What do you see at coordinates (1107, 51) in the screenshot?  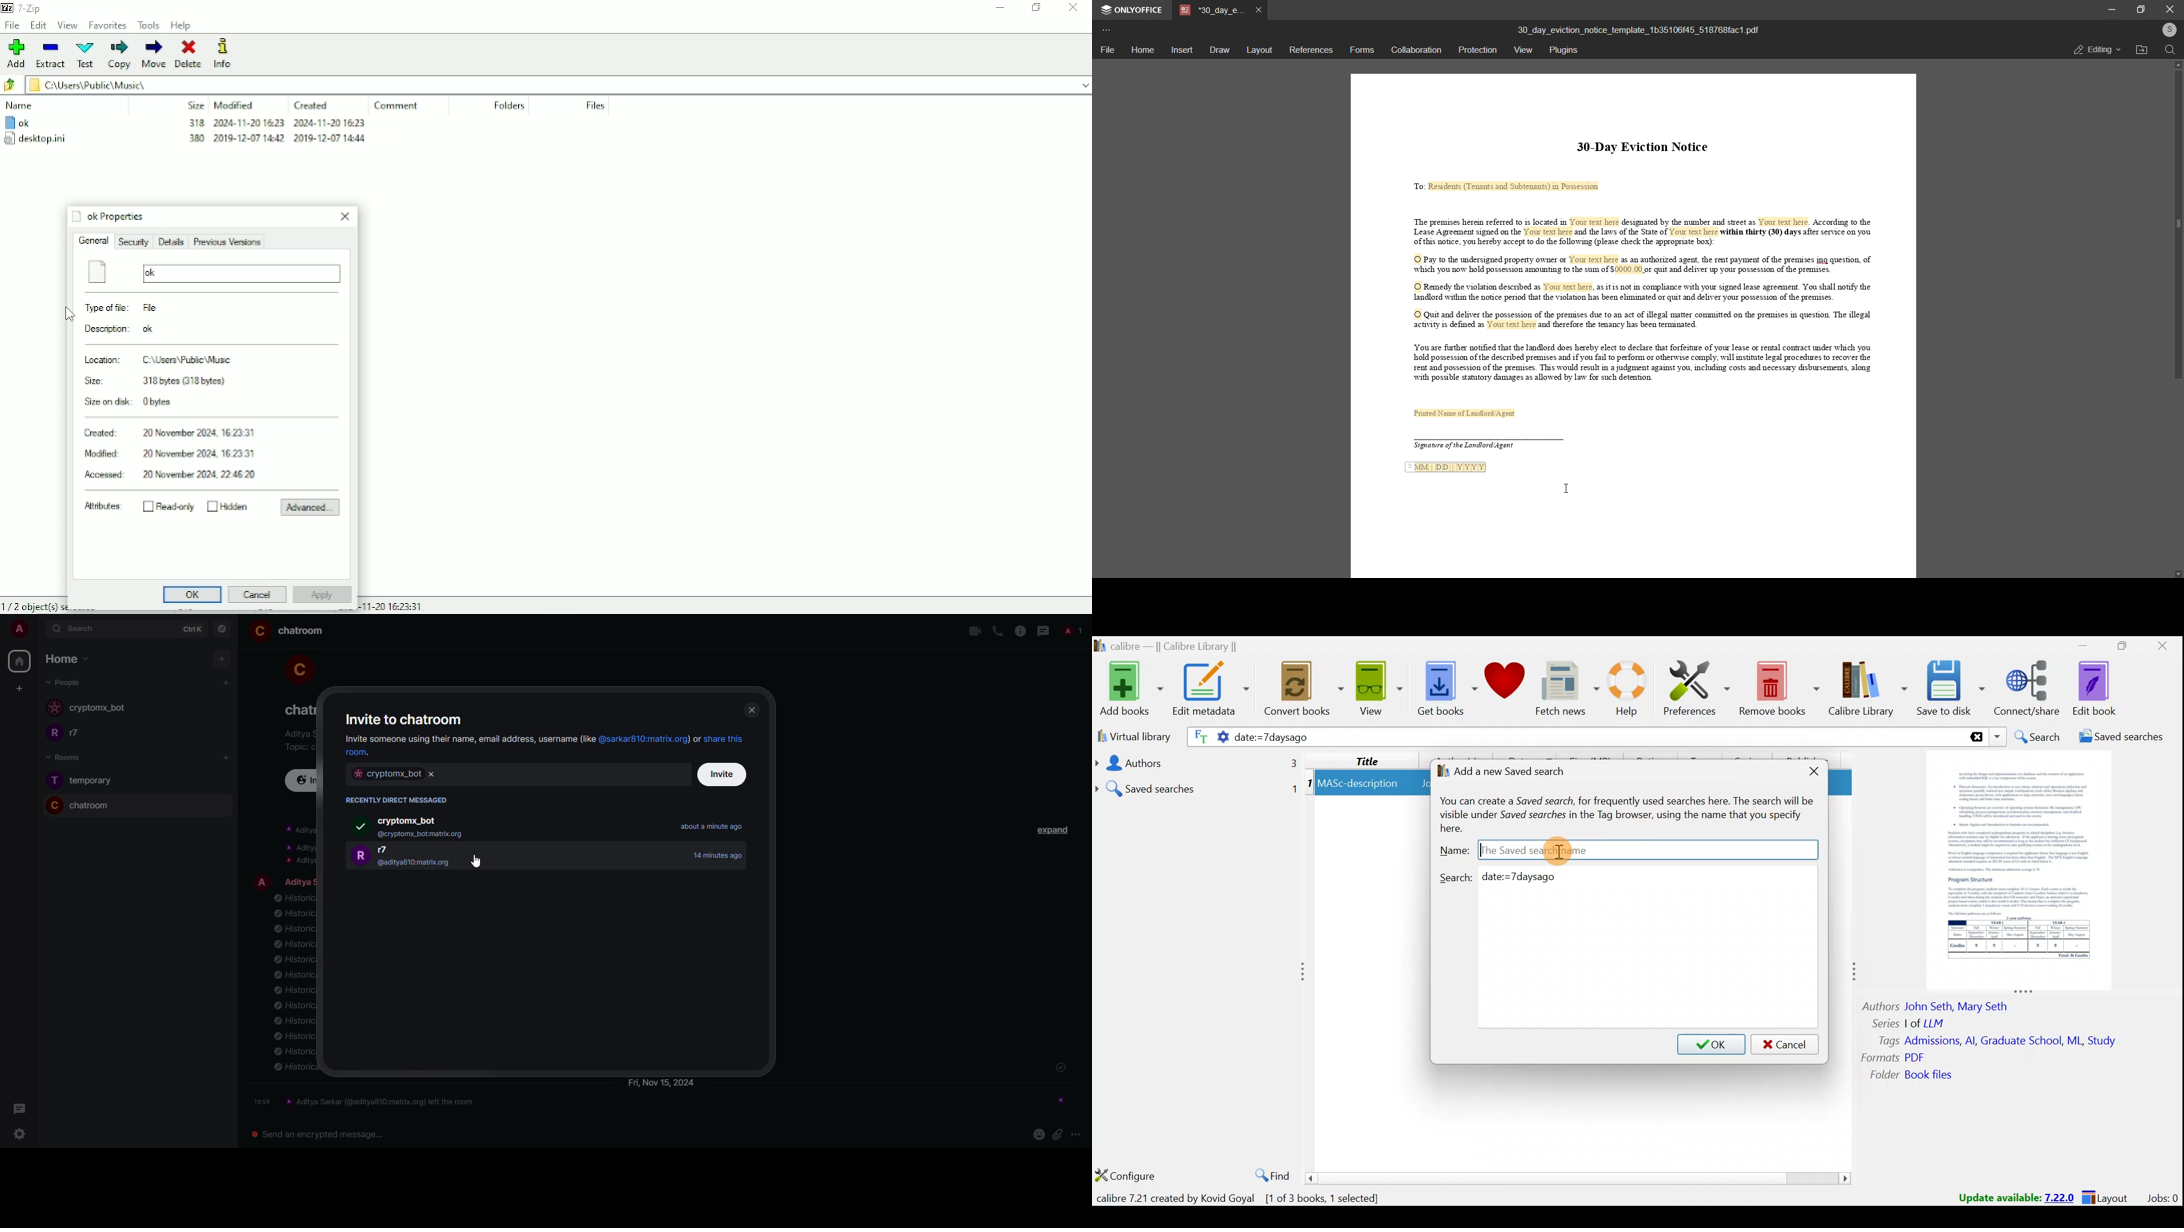 I see `file` at bounding box center [1107, 51].